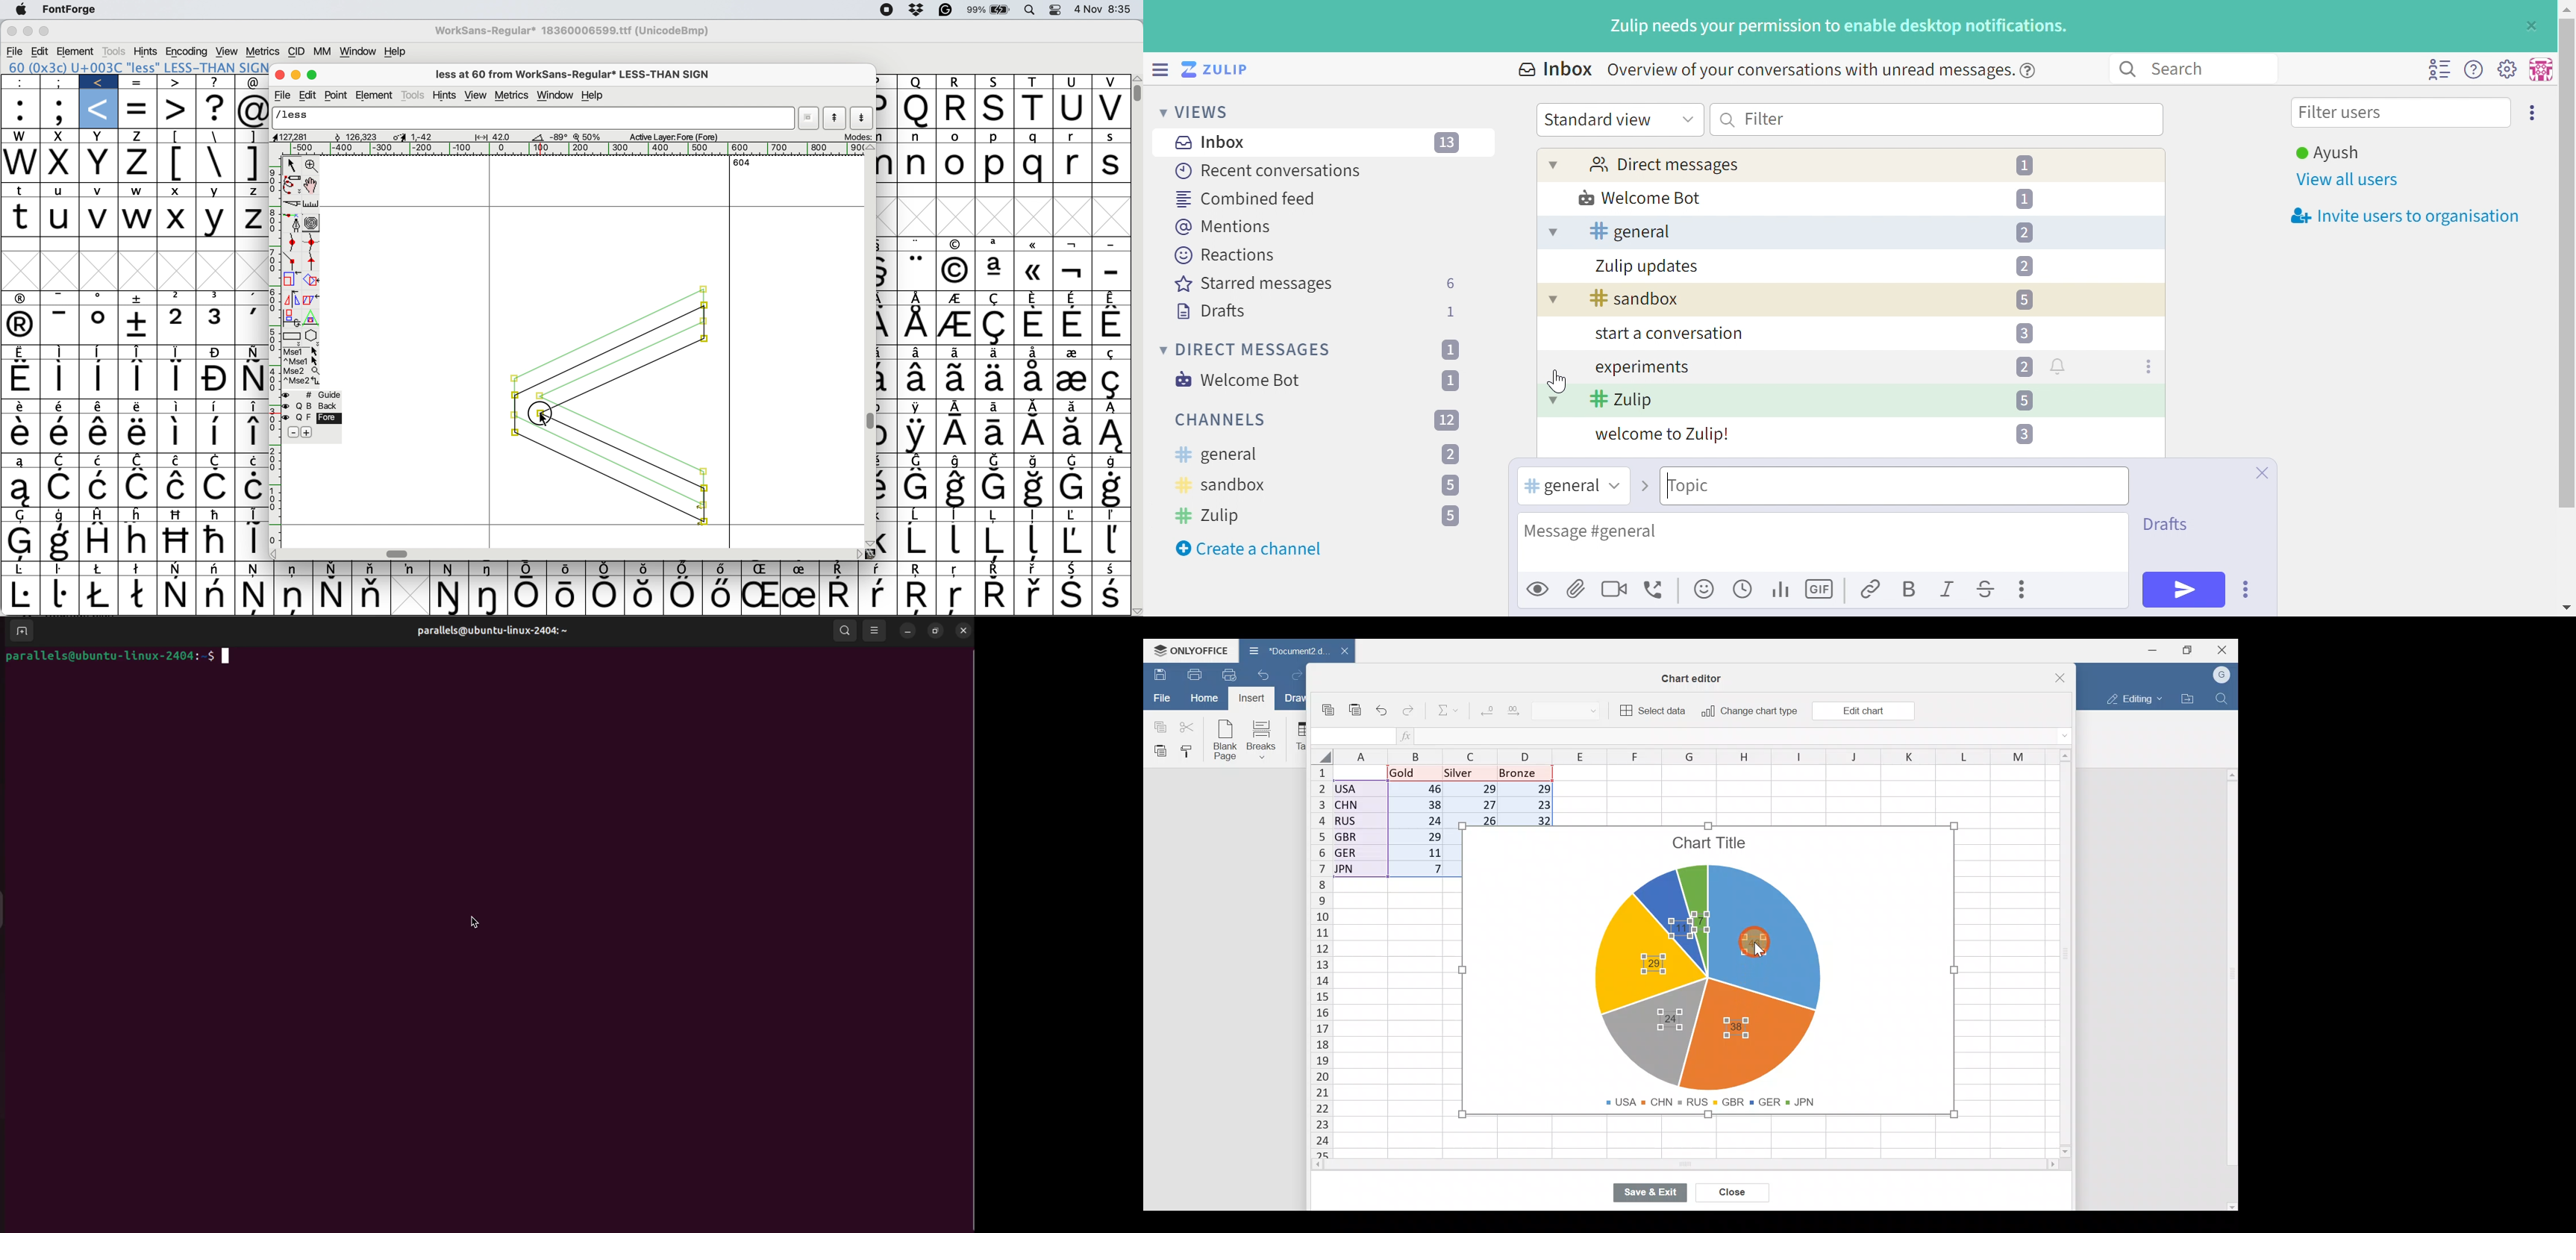 The image size is (2576, 1260). Describe the element at coordinates (315, 75) in the screenshot. I see `maximize` at that location.